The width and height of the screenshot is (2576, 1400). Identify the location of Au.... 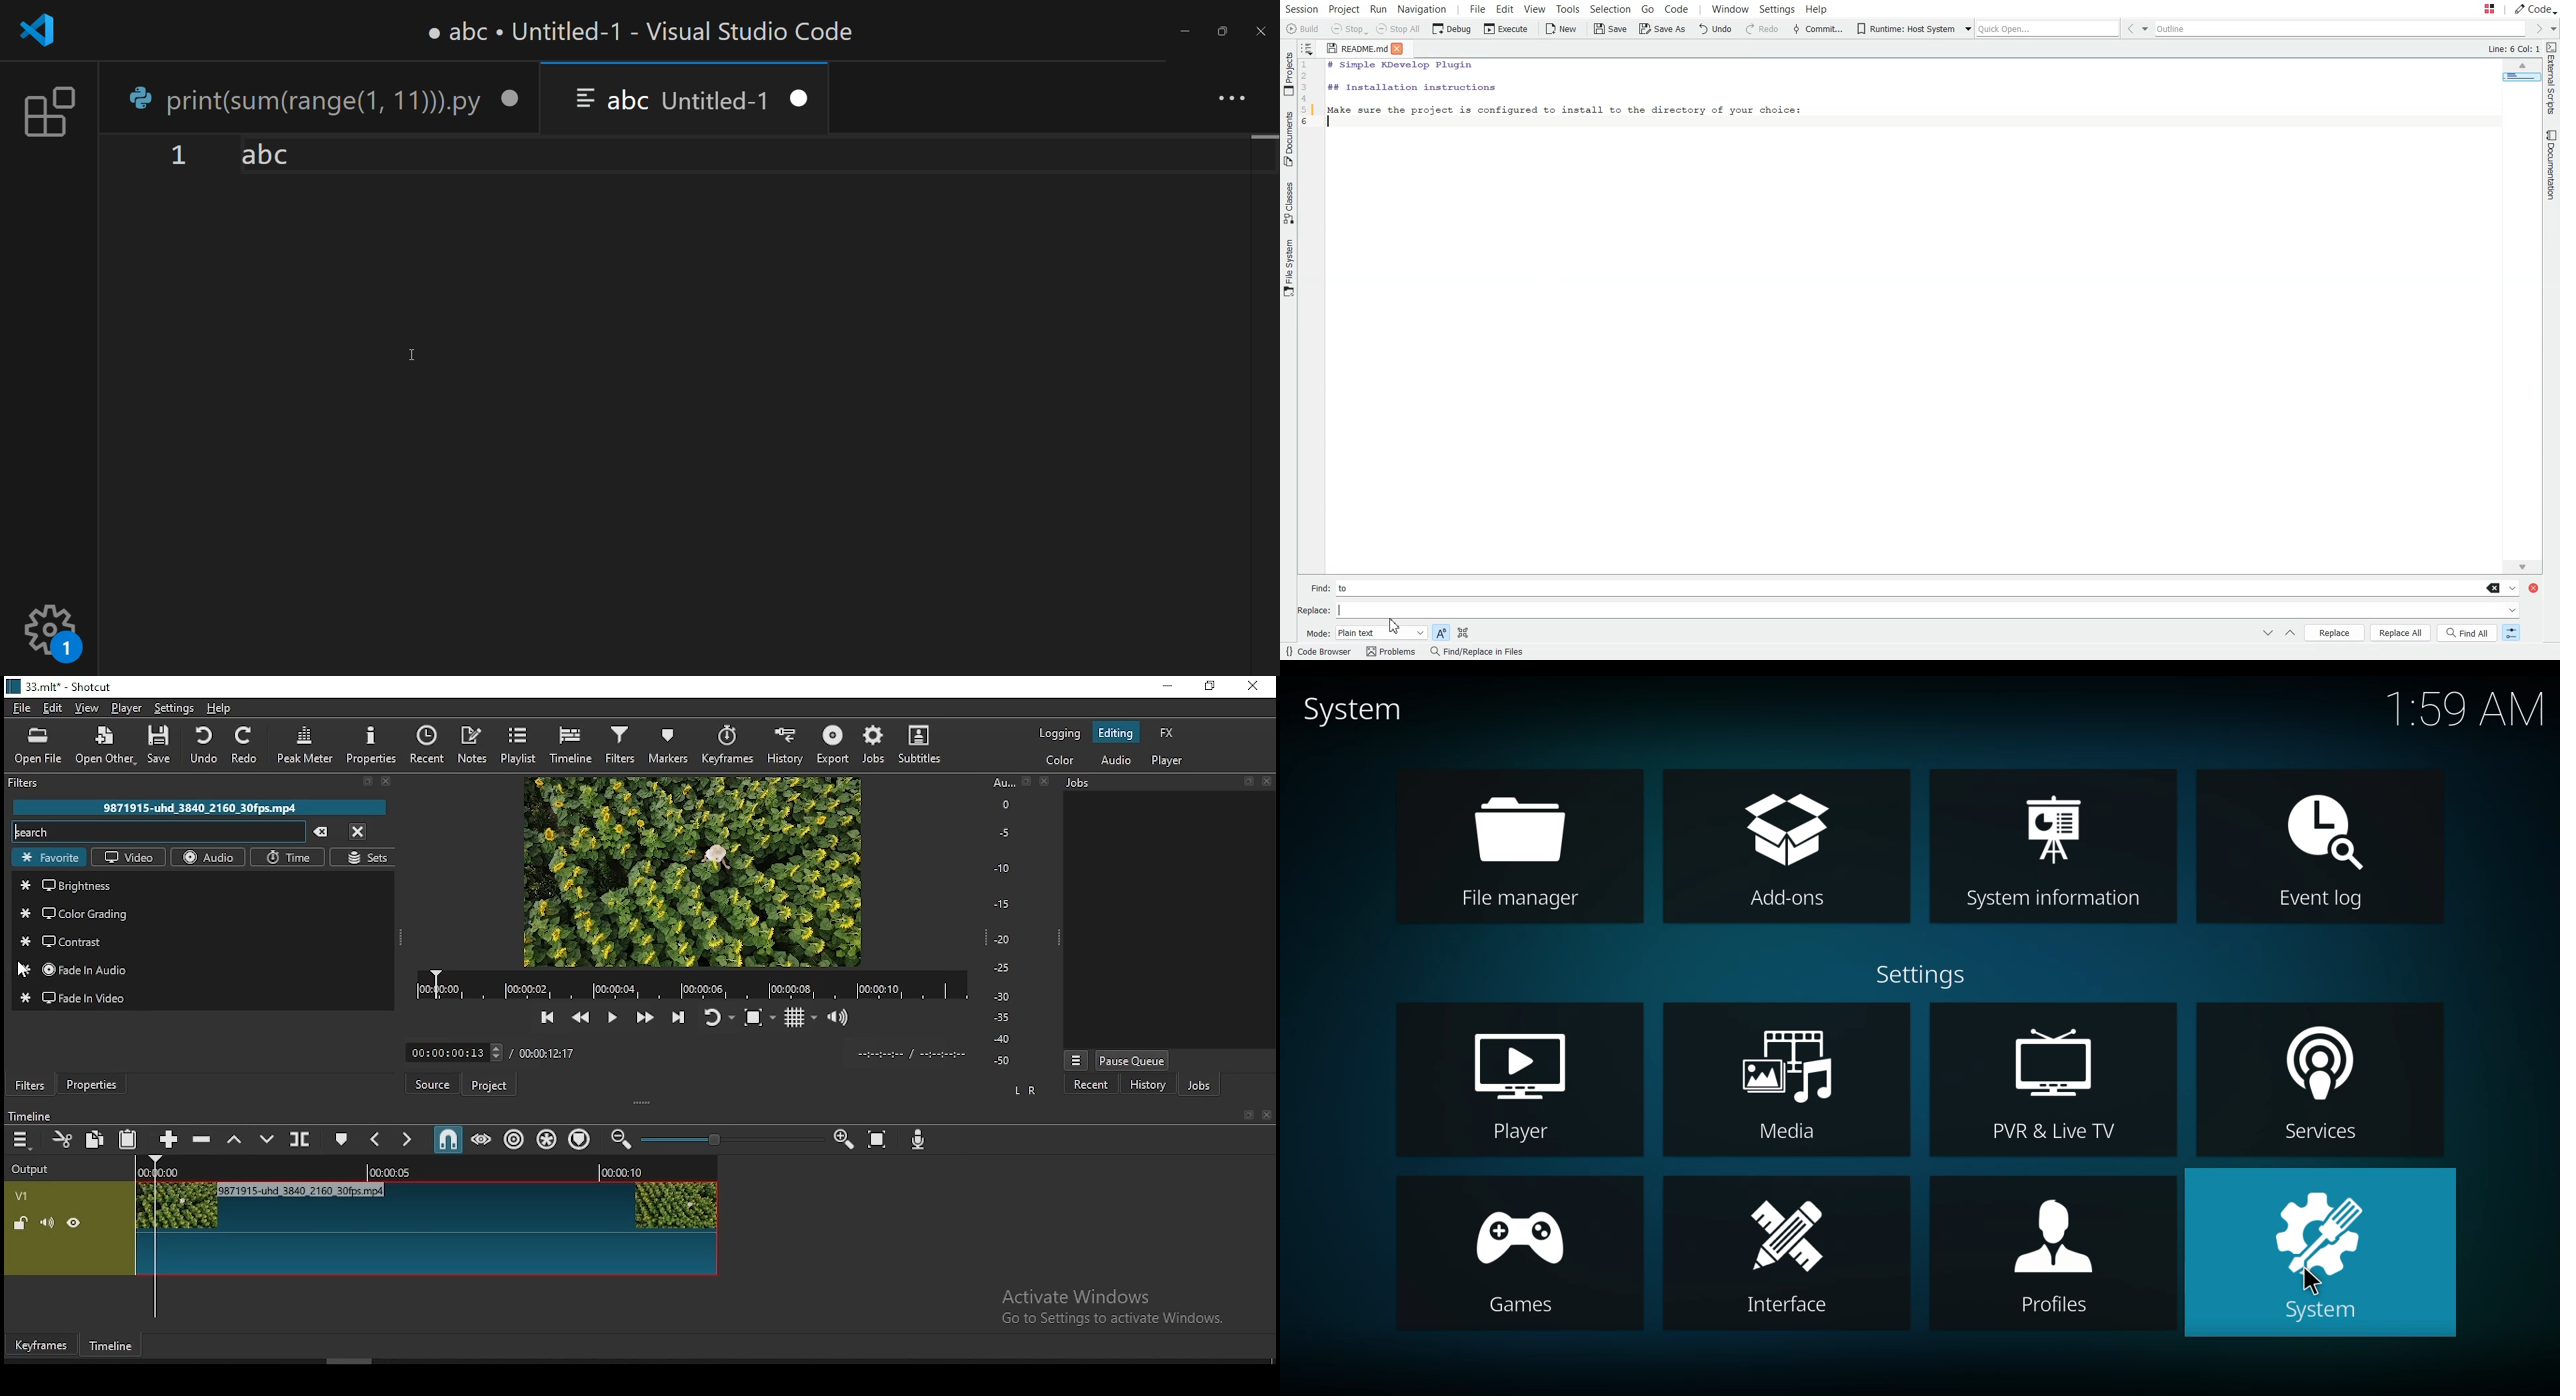
(1002, 783).